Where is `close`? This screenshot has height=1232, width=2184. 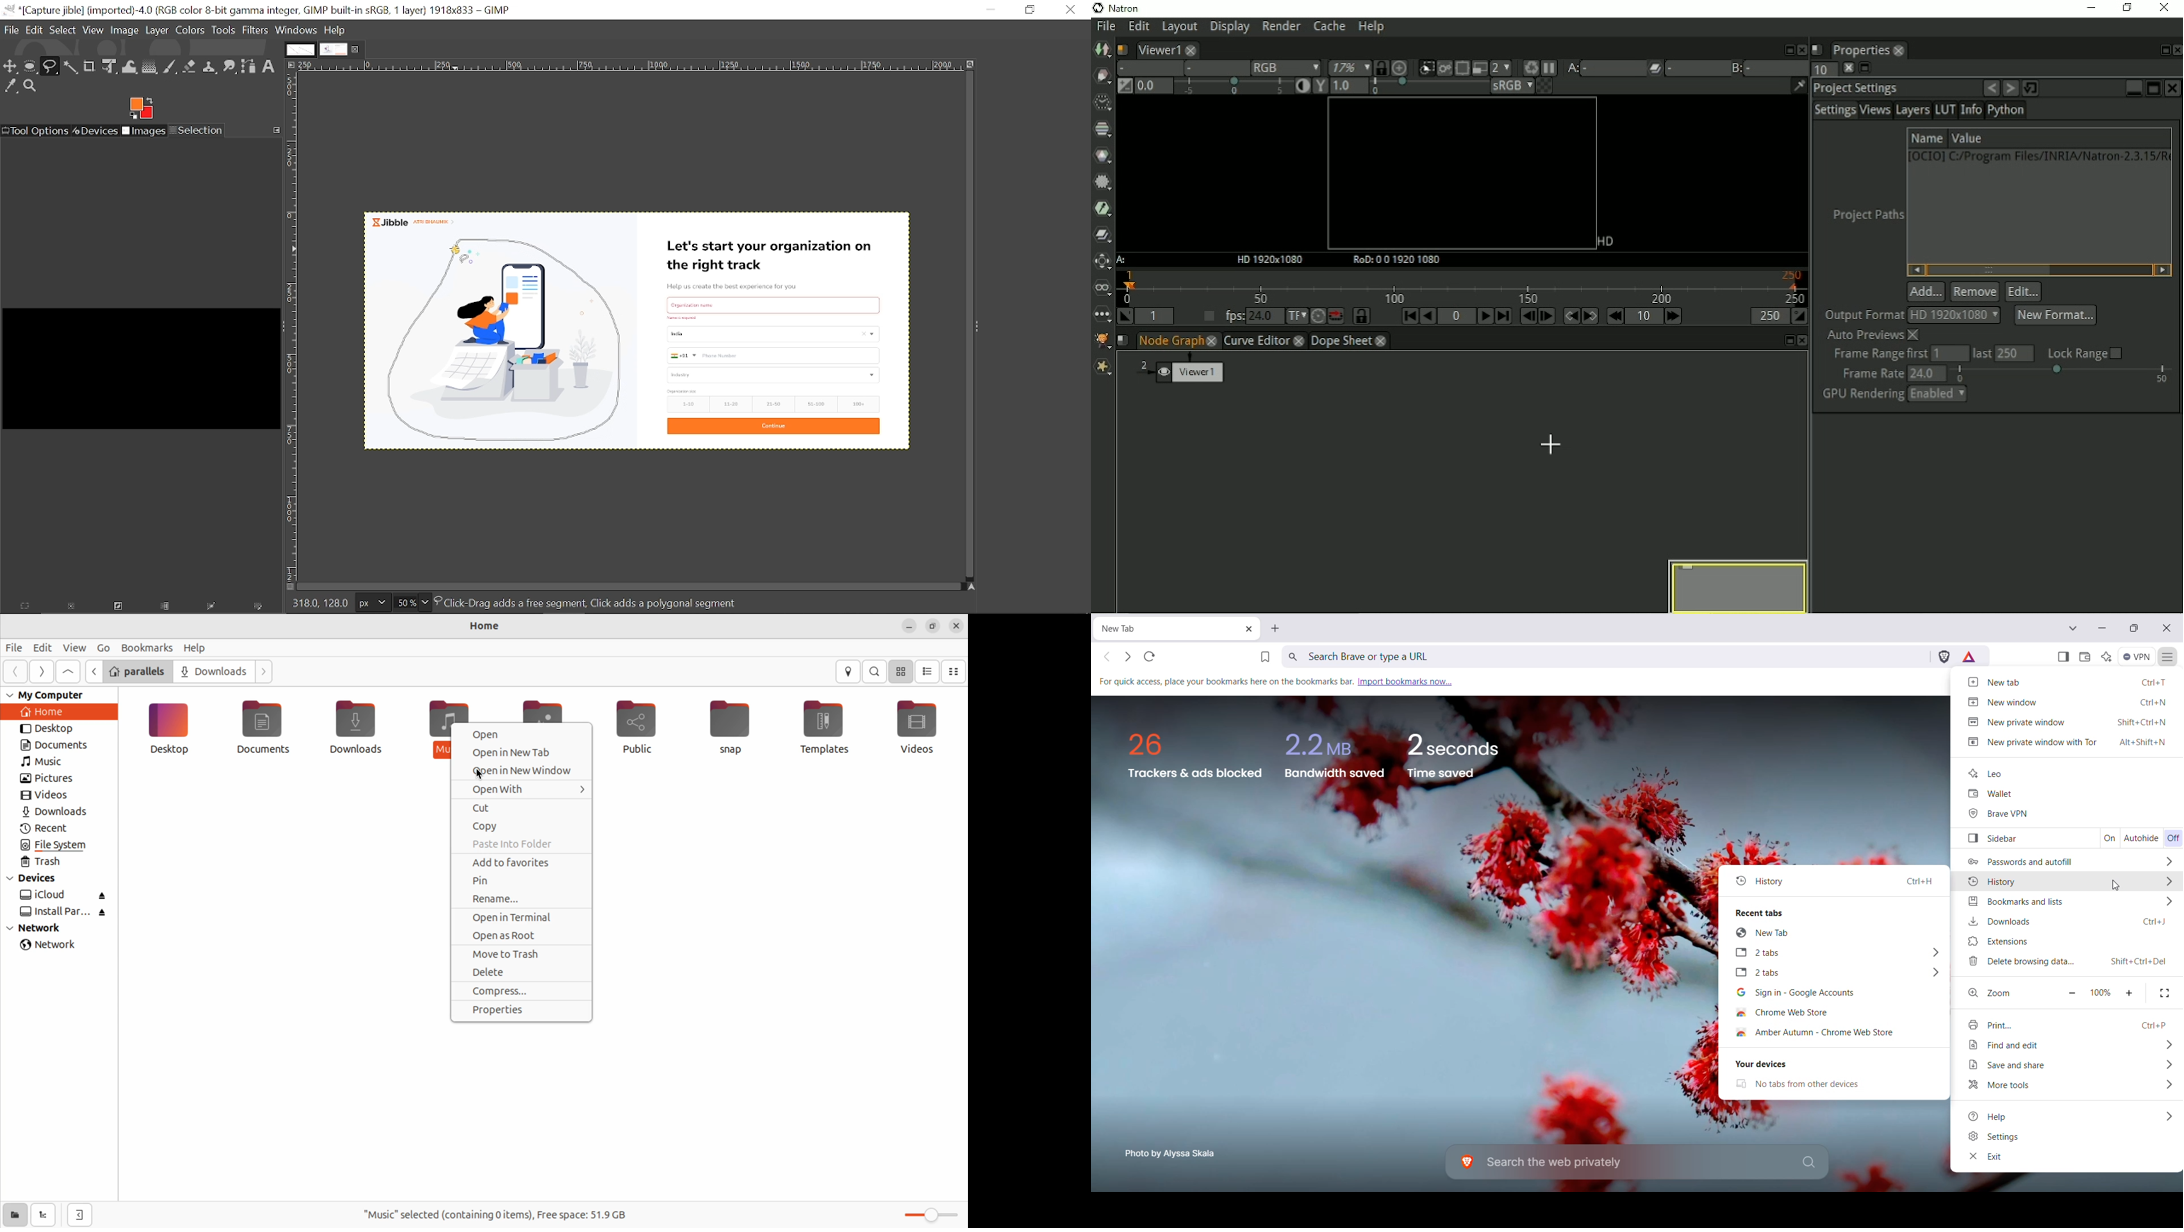
close is located at coordinates (1915, 334).